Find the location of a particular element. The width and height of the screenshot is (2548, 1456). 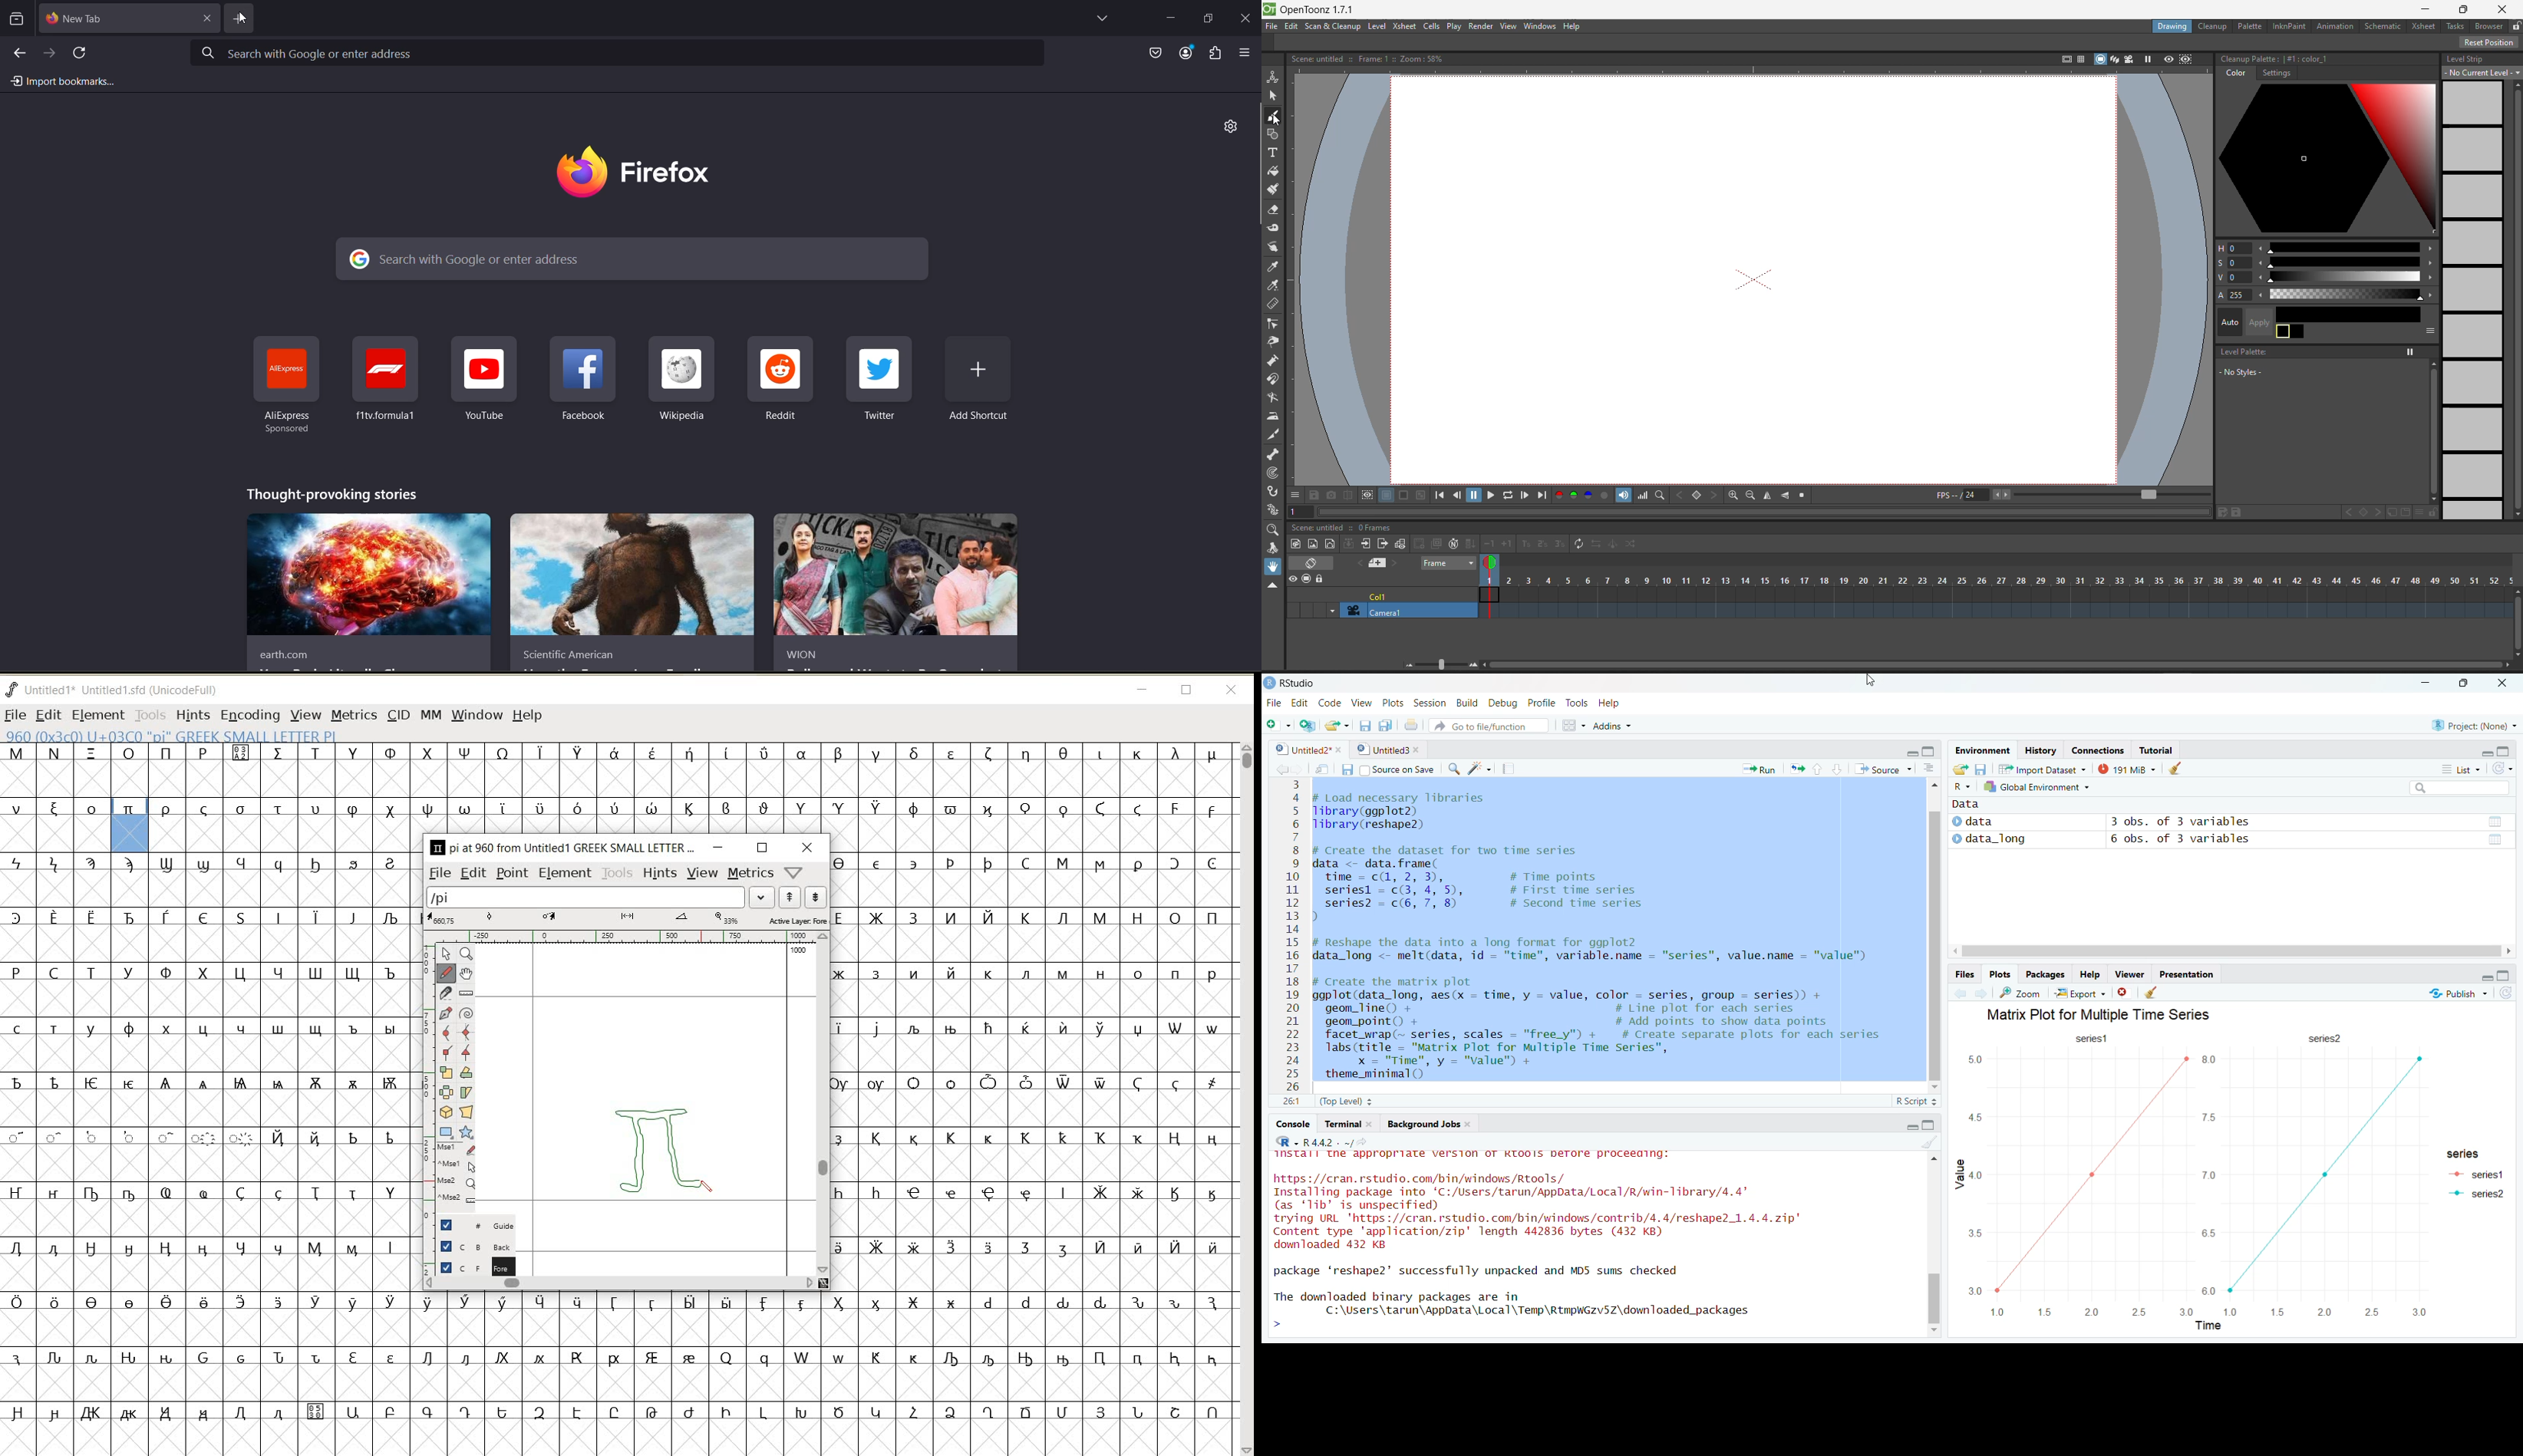

zoom in is located at coordinates (1474, 665).